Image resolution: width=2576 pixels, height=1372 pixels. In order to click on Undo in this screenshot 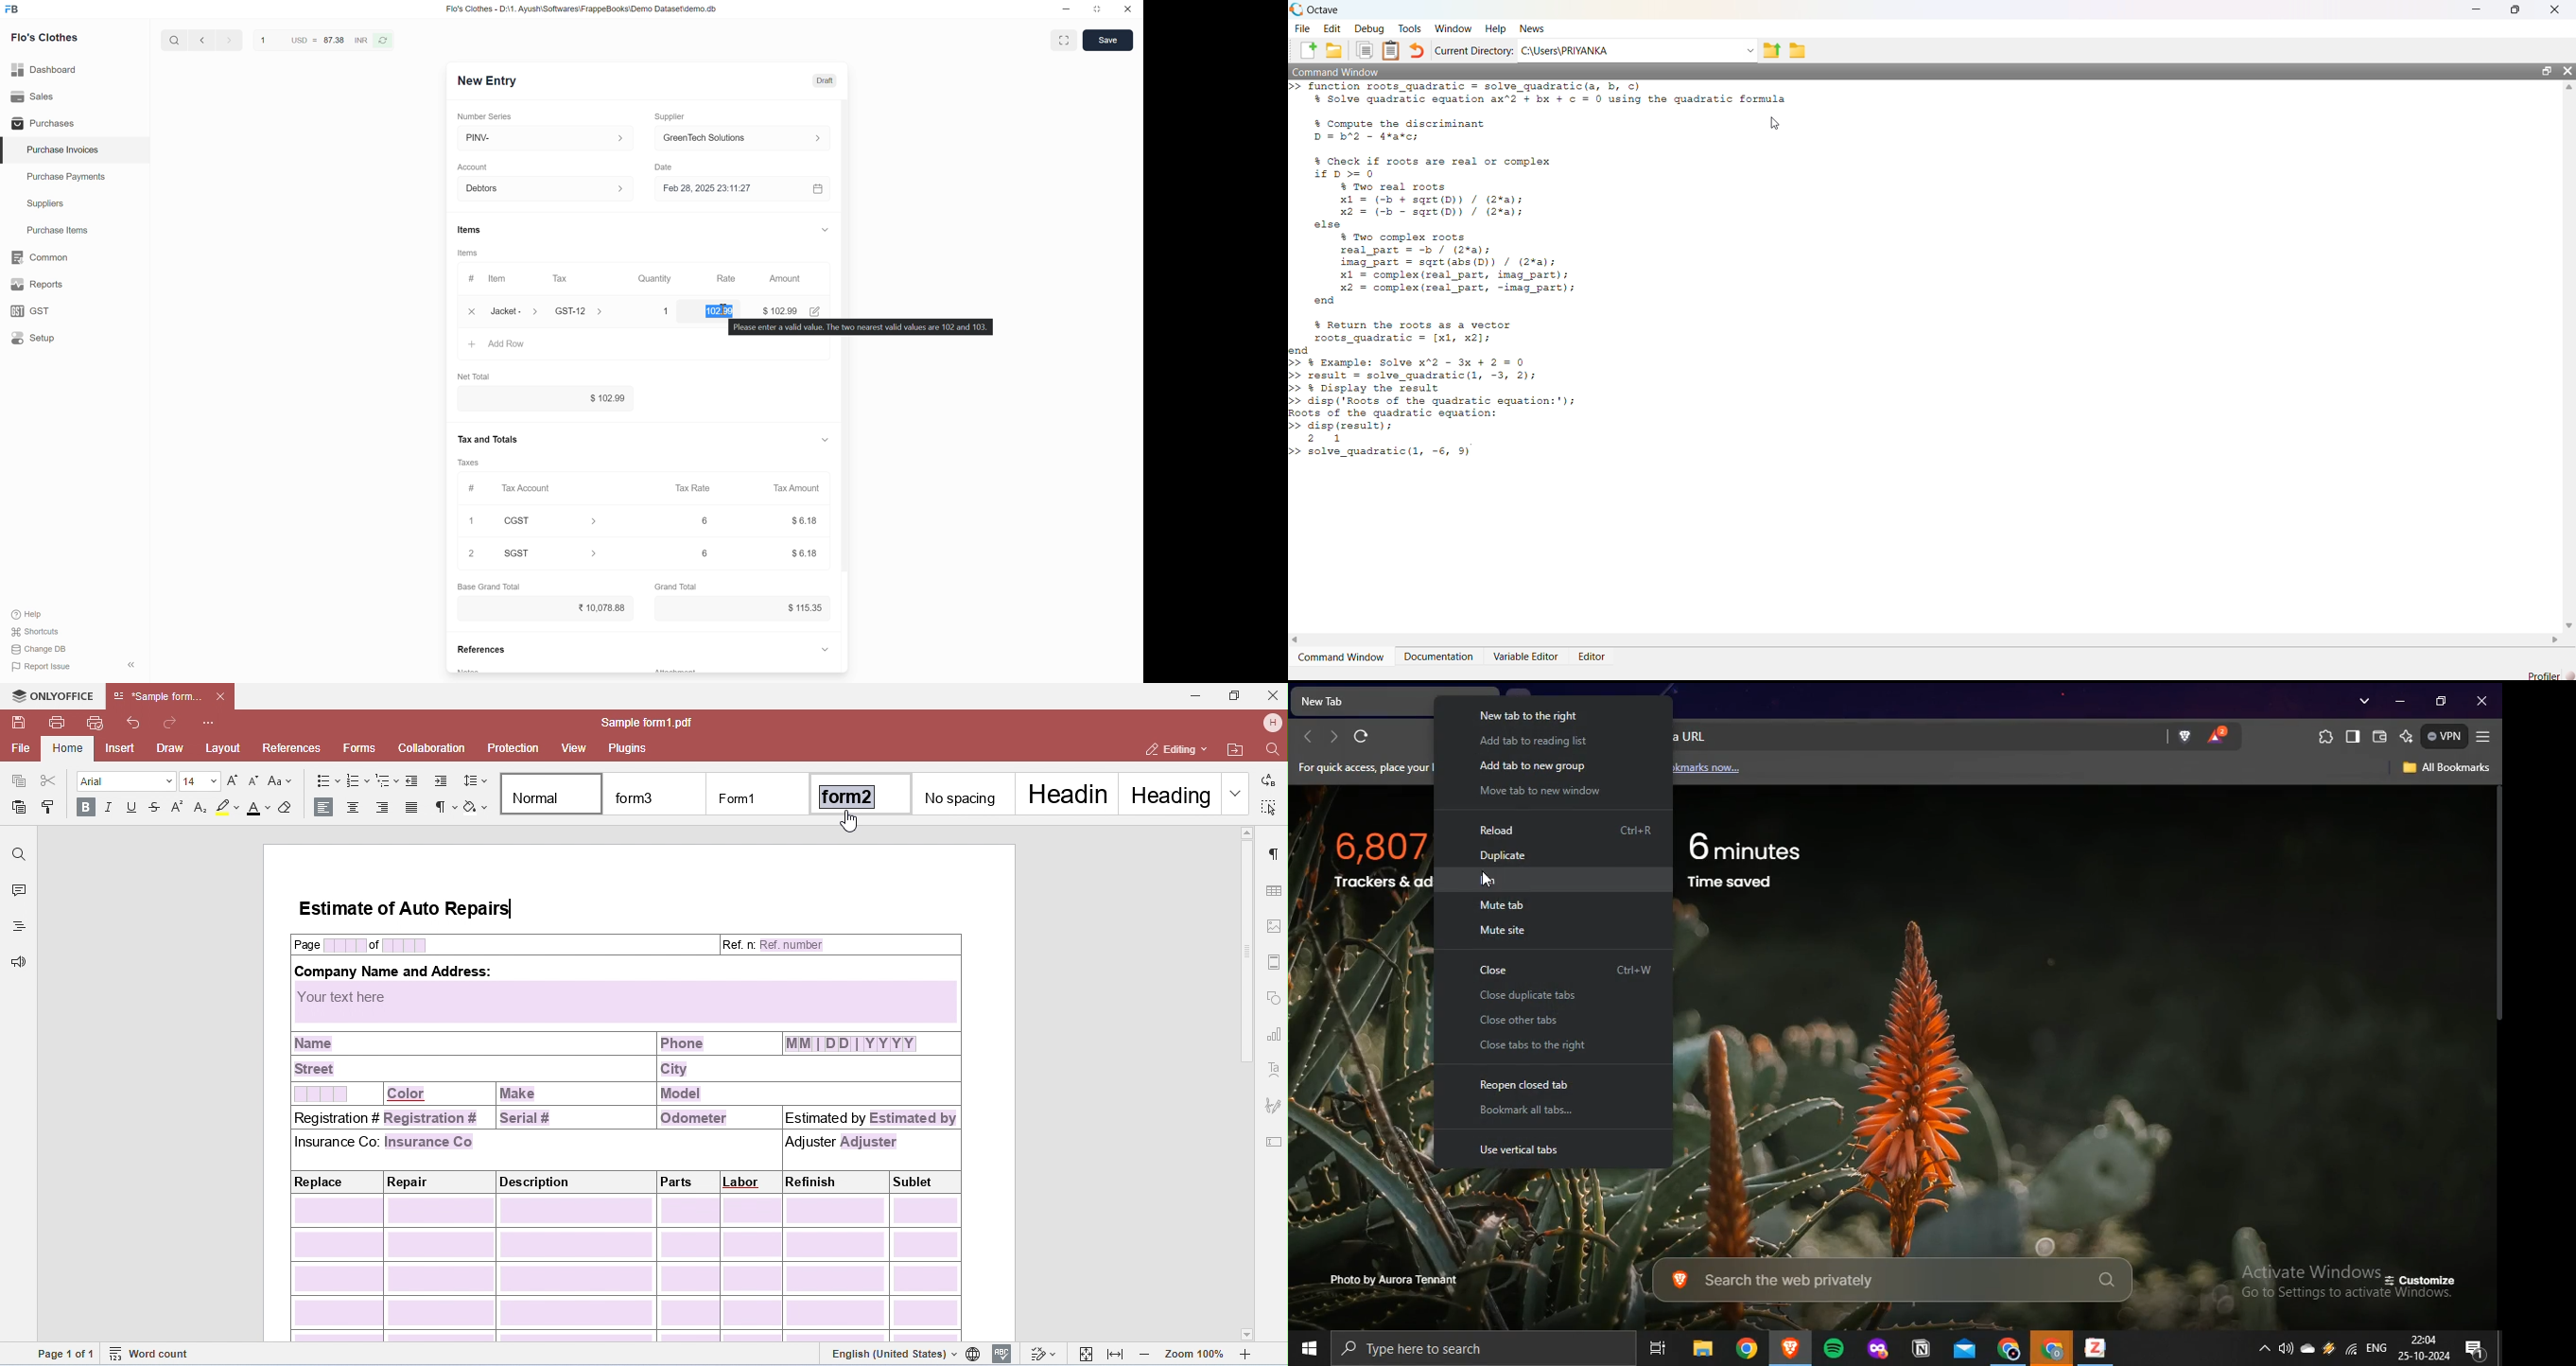, I will do `click(1417, 51)`.